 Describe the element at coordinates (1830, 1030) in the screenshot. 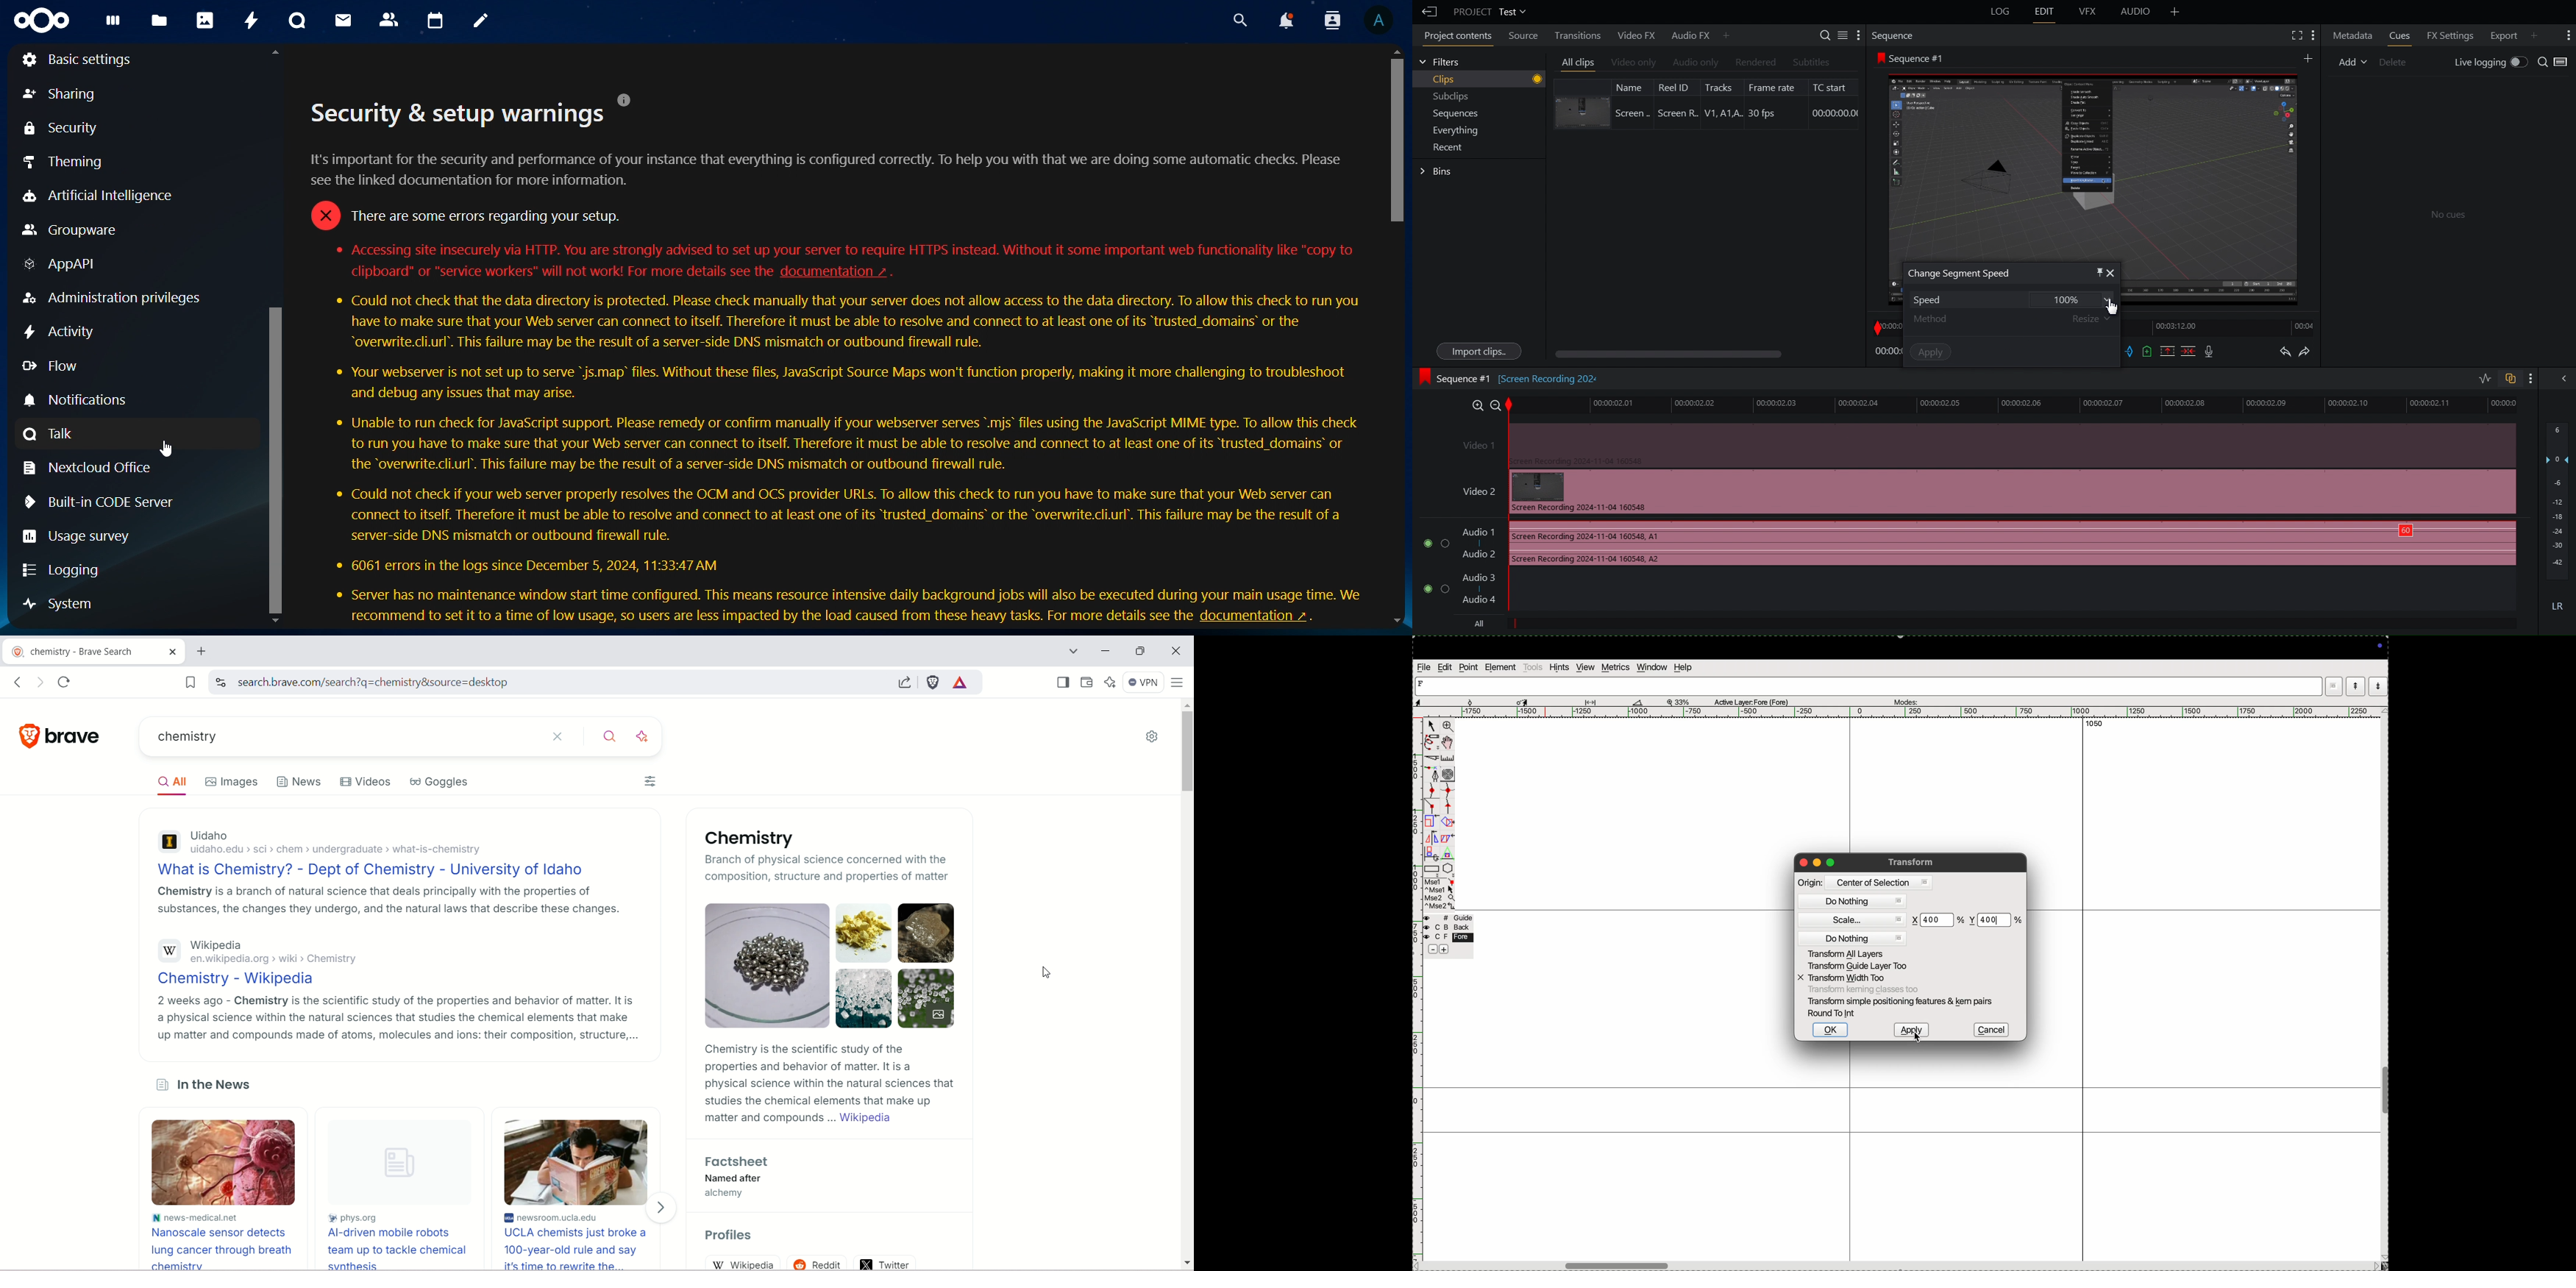

I see `ok` at that location.